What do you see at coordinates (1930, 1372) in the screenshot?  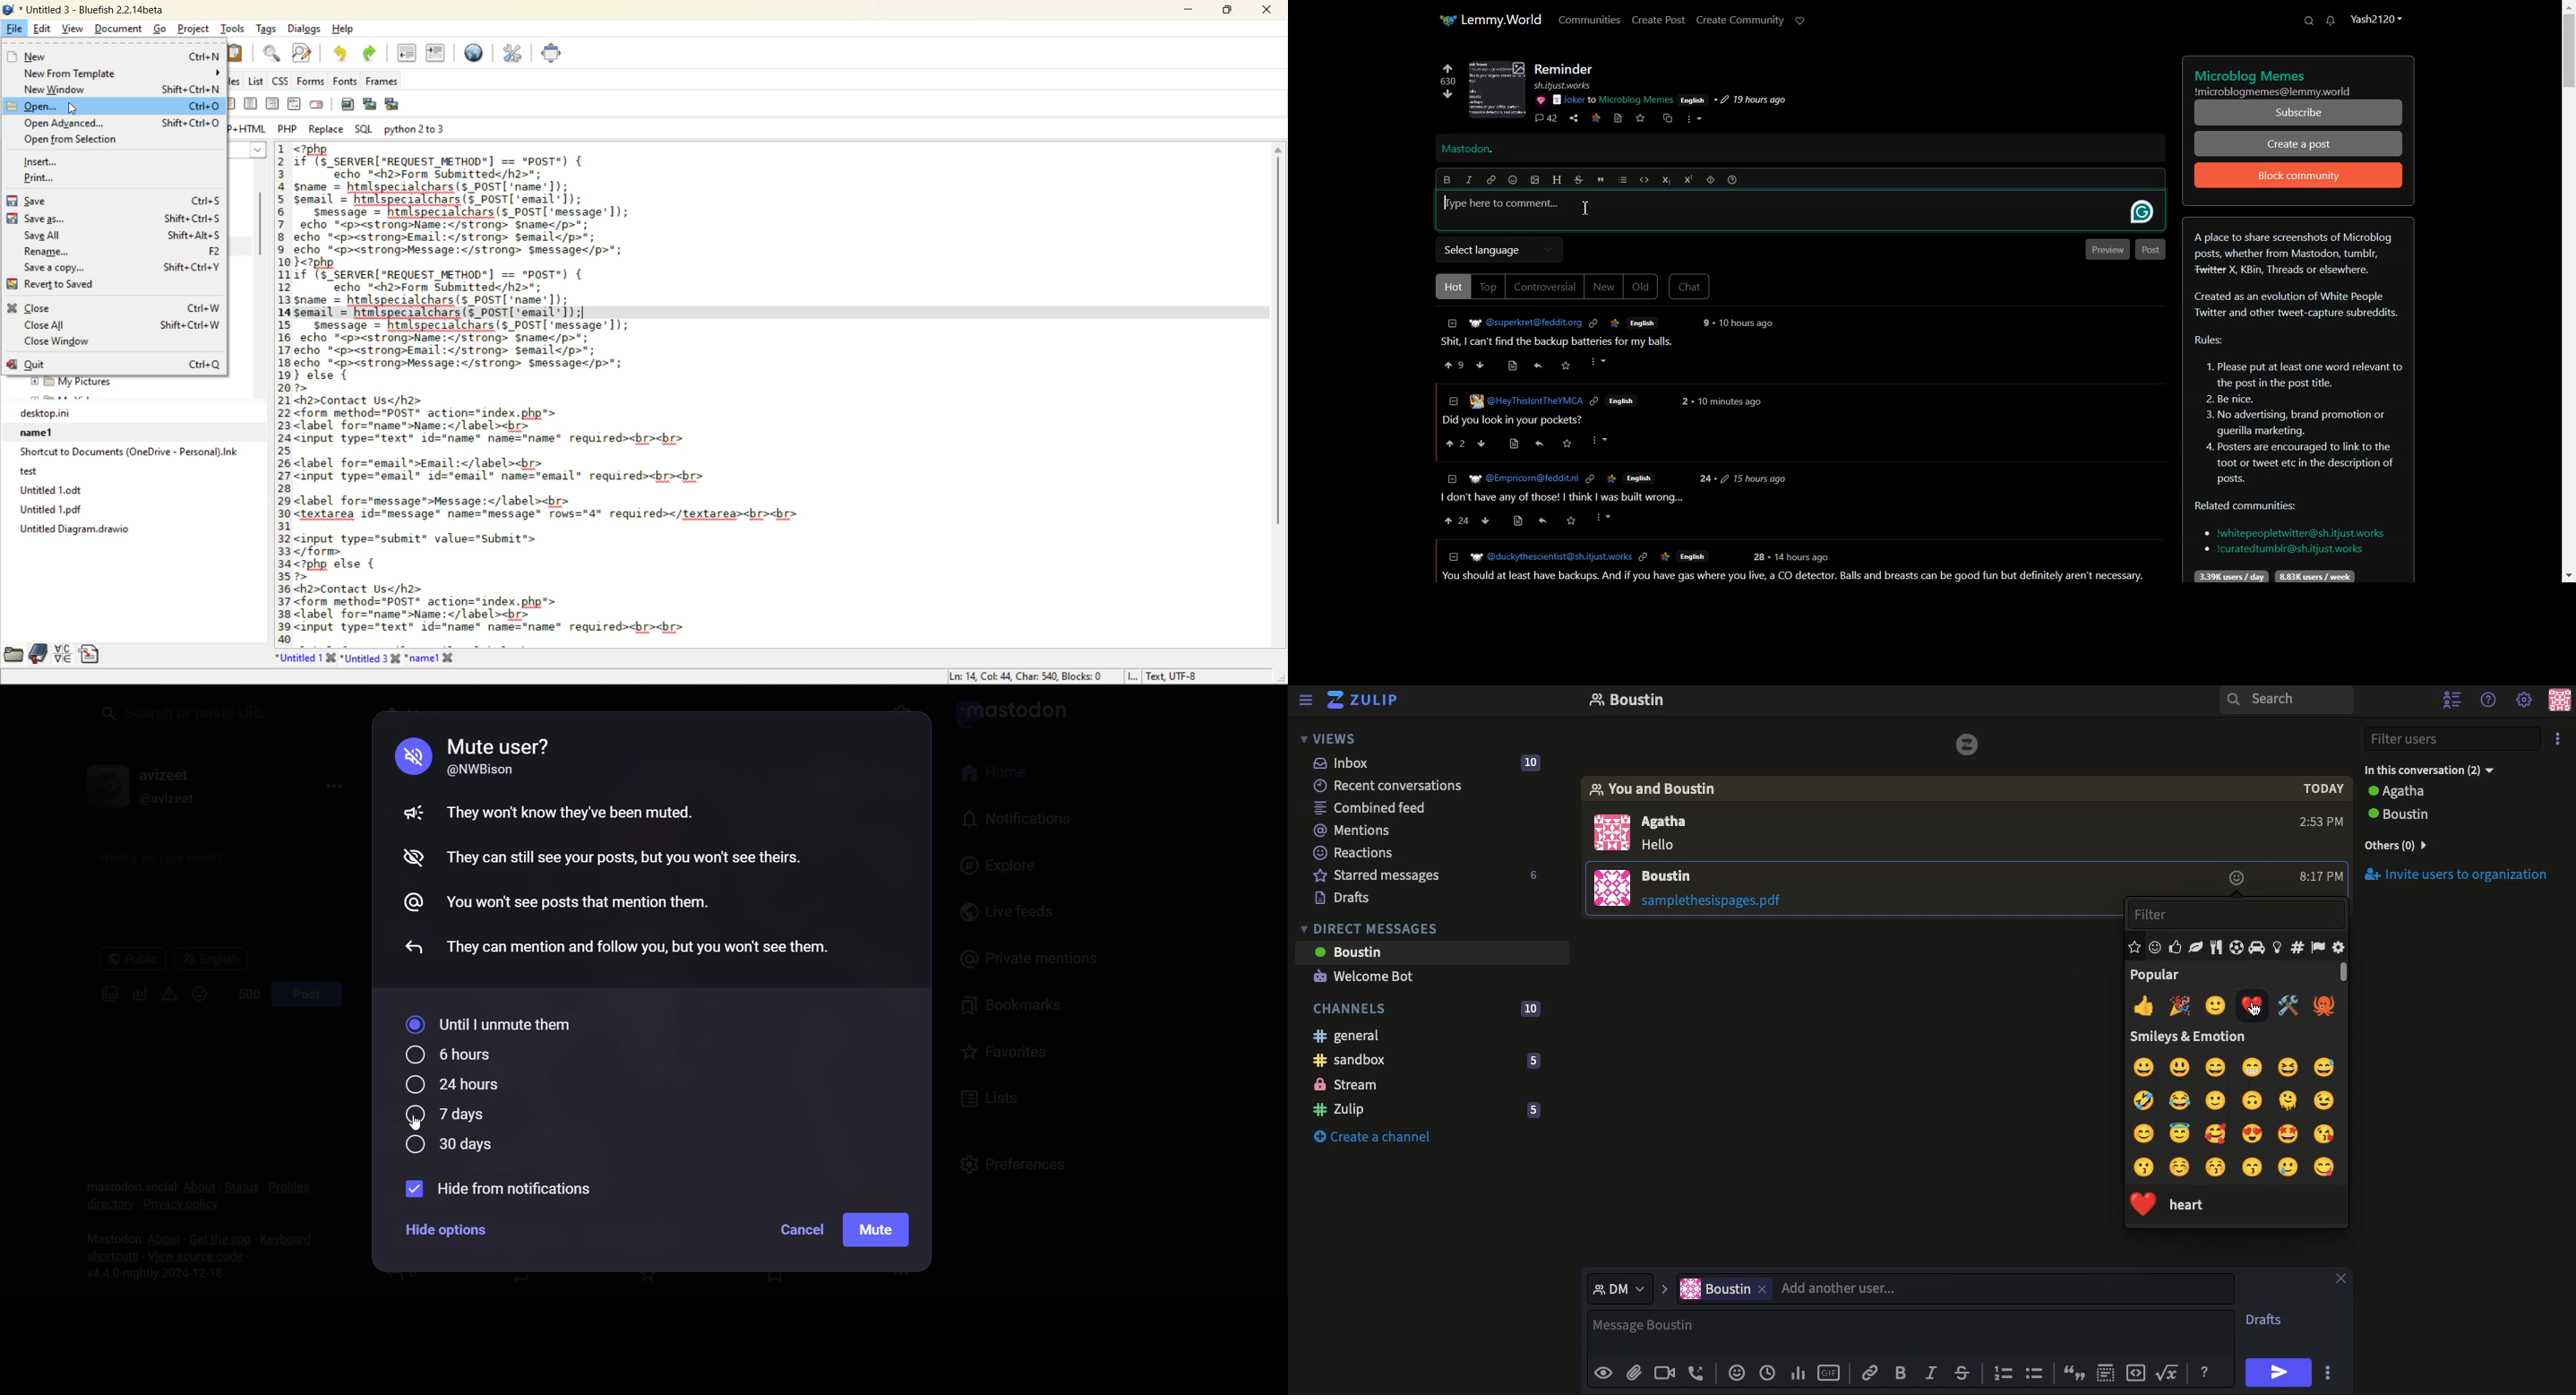 I see `Italics` at bounding box center [1930, 1372].